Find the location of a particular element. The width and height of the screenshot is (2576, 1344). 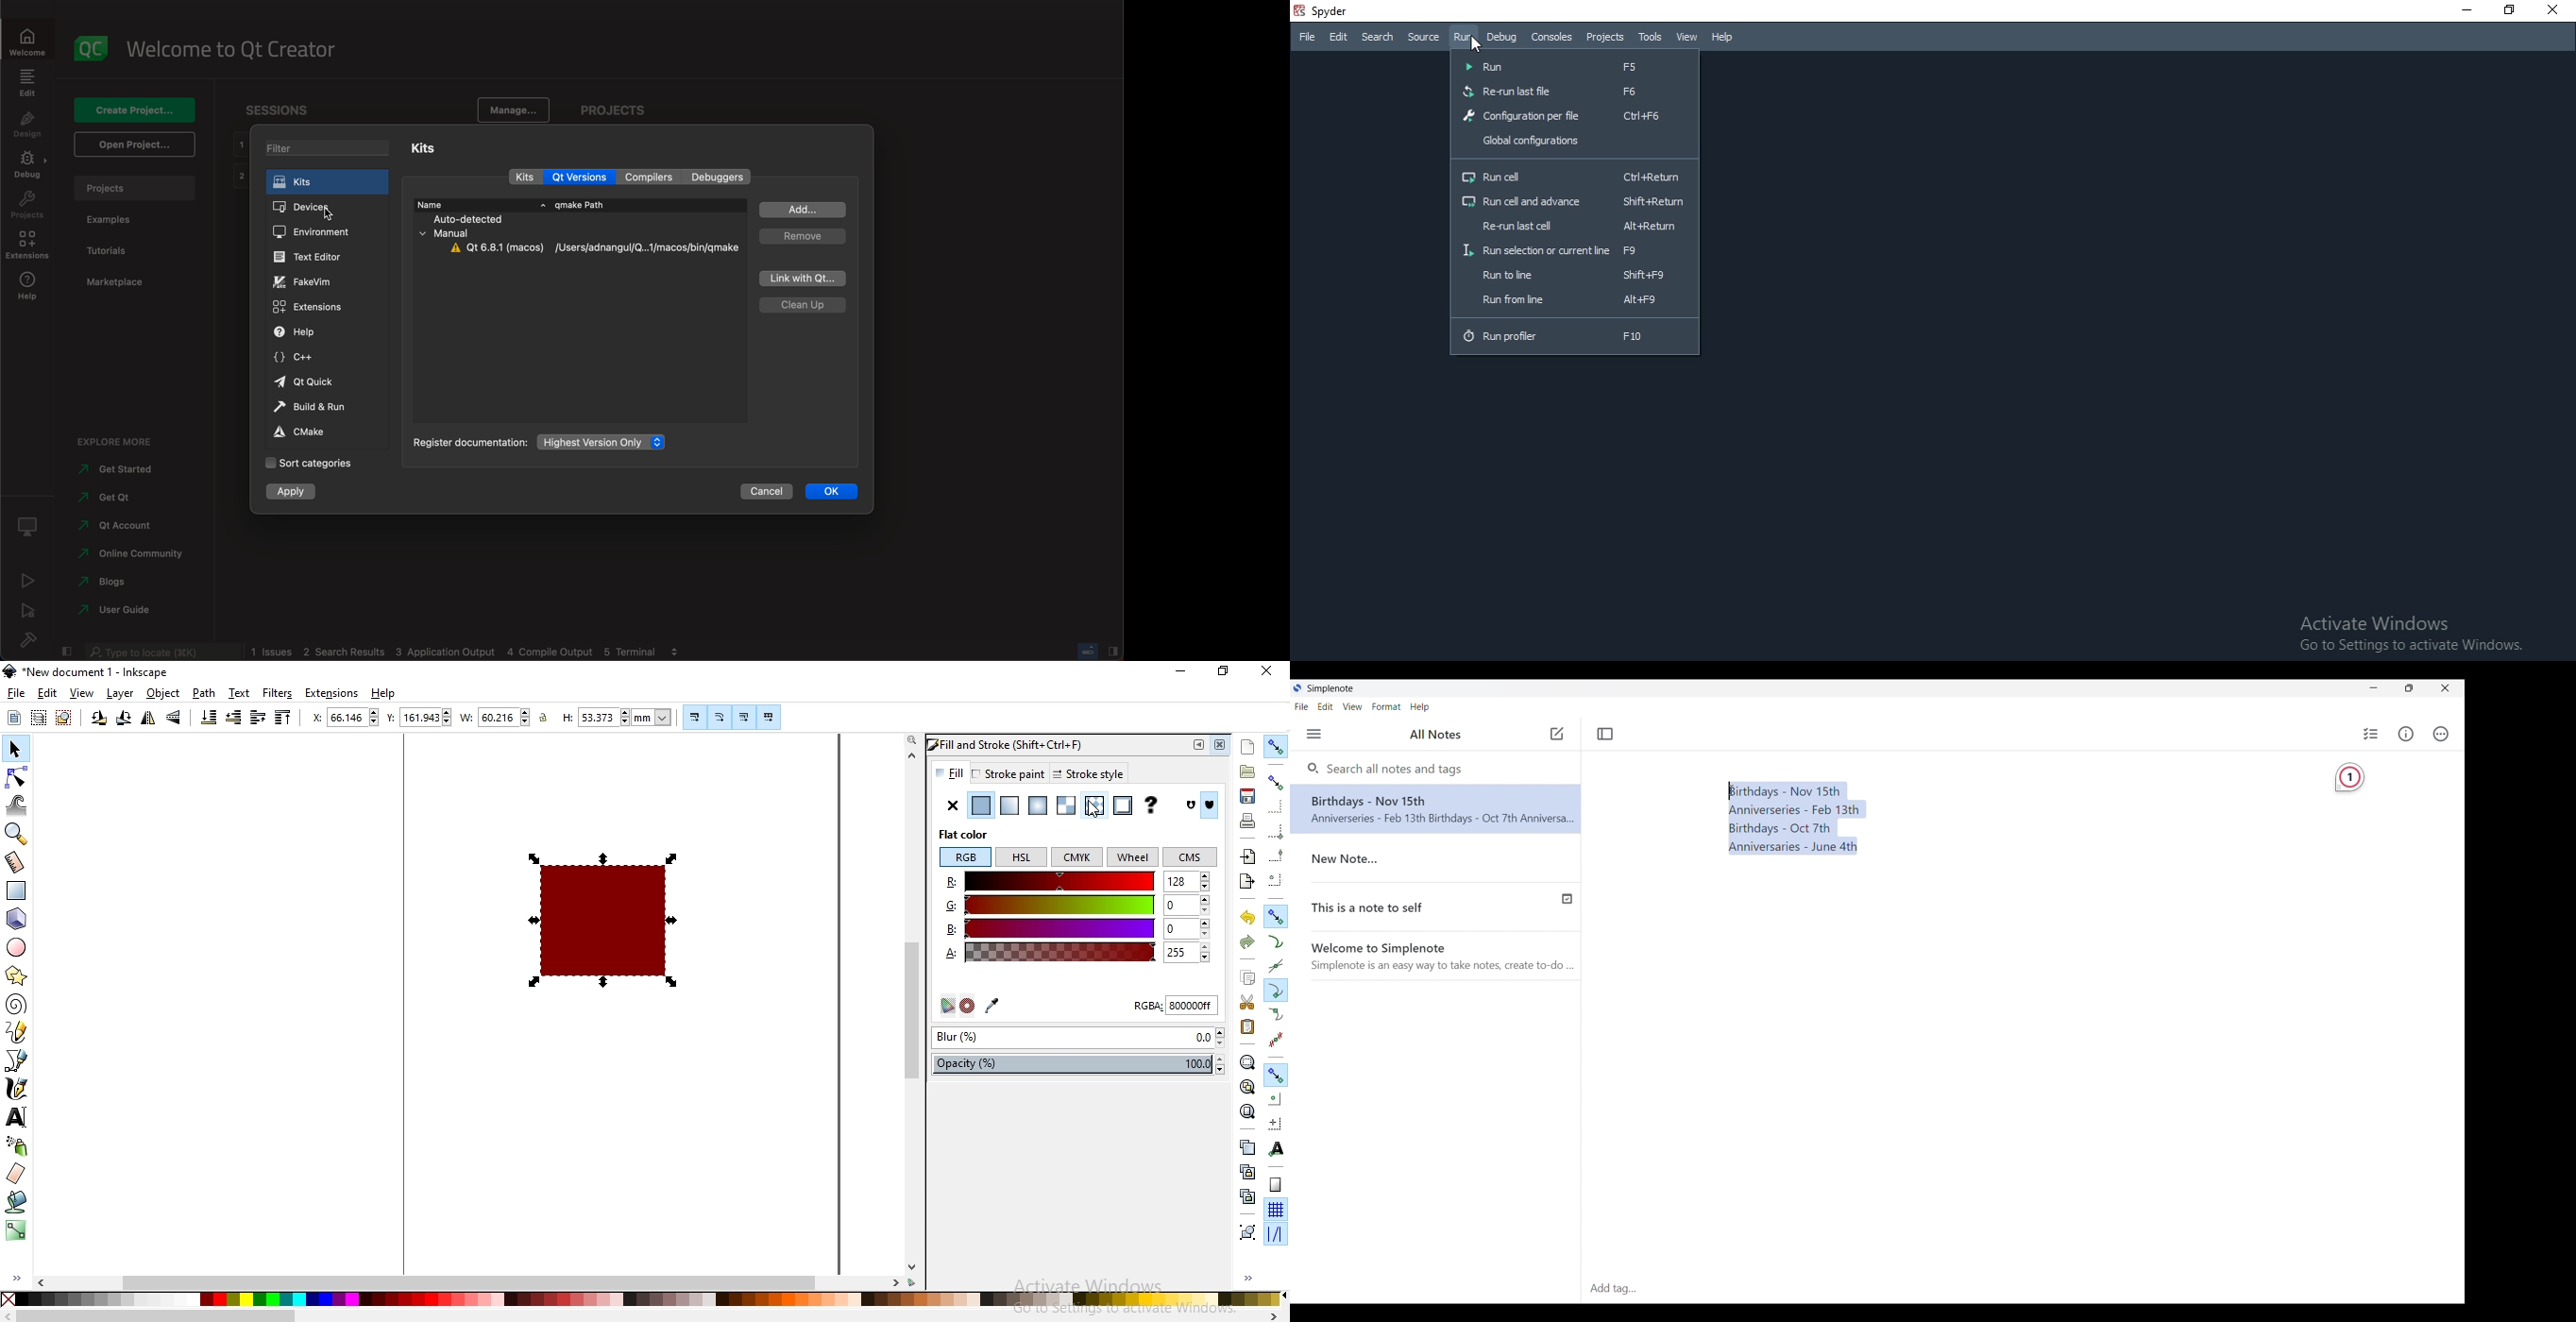

explore more is located at coordinates (115, 442).